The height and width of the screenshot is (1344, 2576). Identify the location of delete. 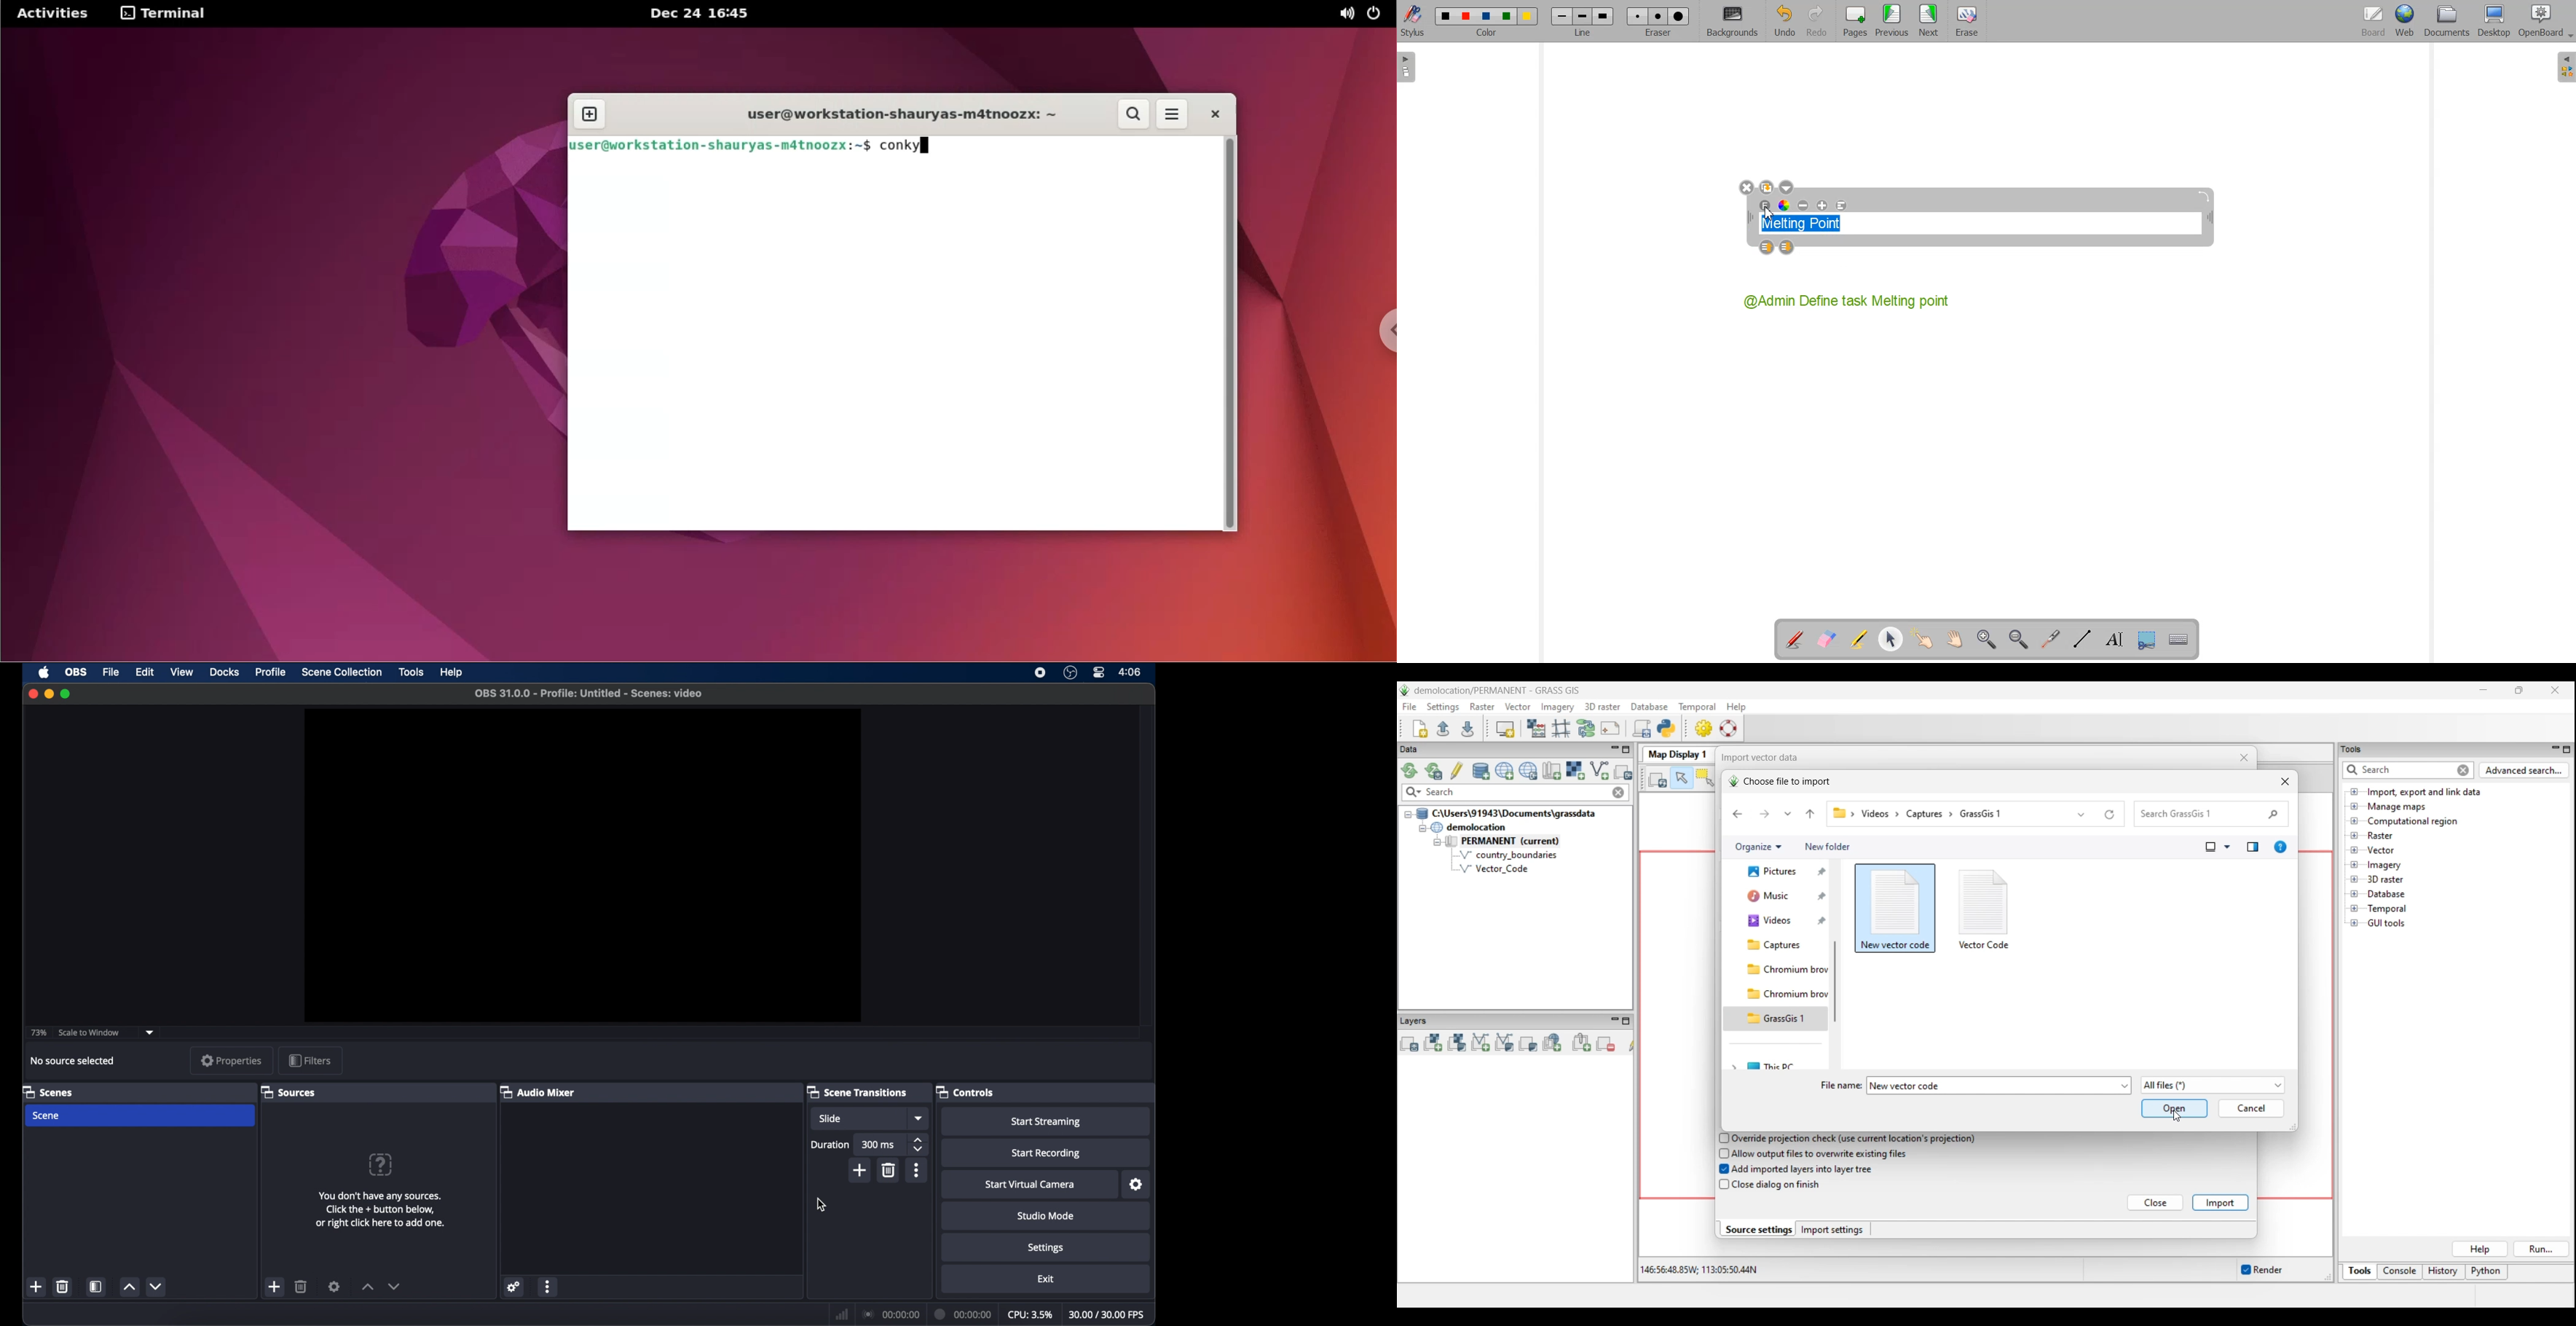
(63, 1286).